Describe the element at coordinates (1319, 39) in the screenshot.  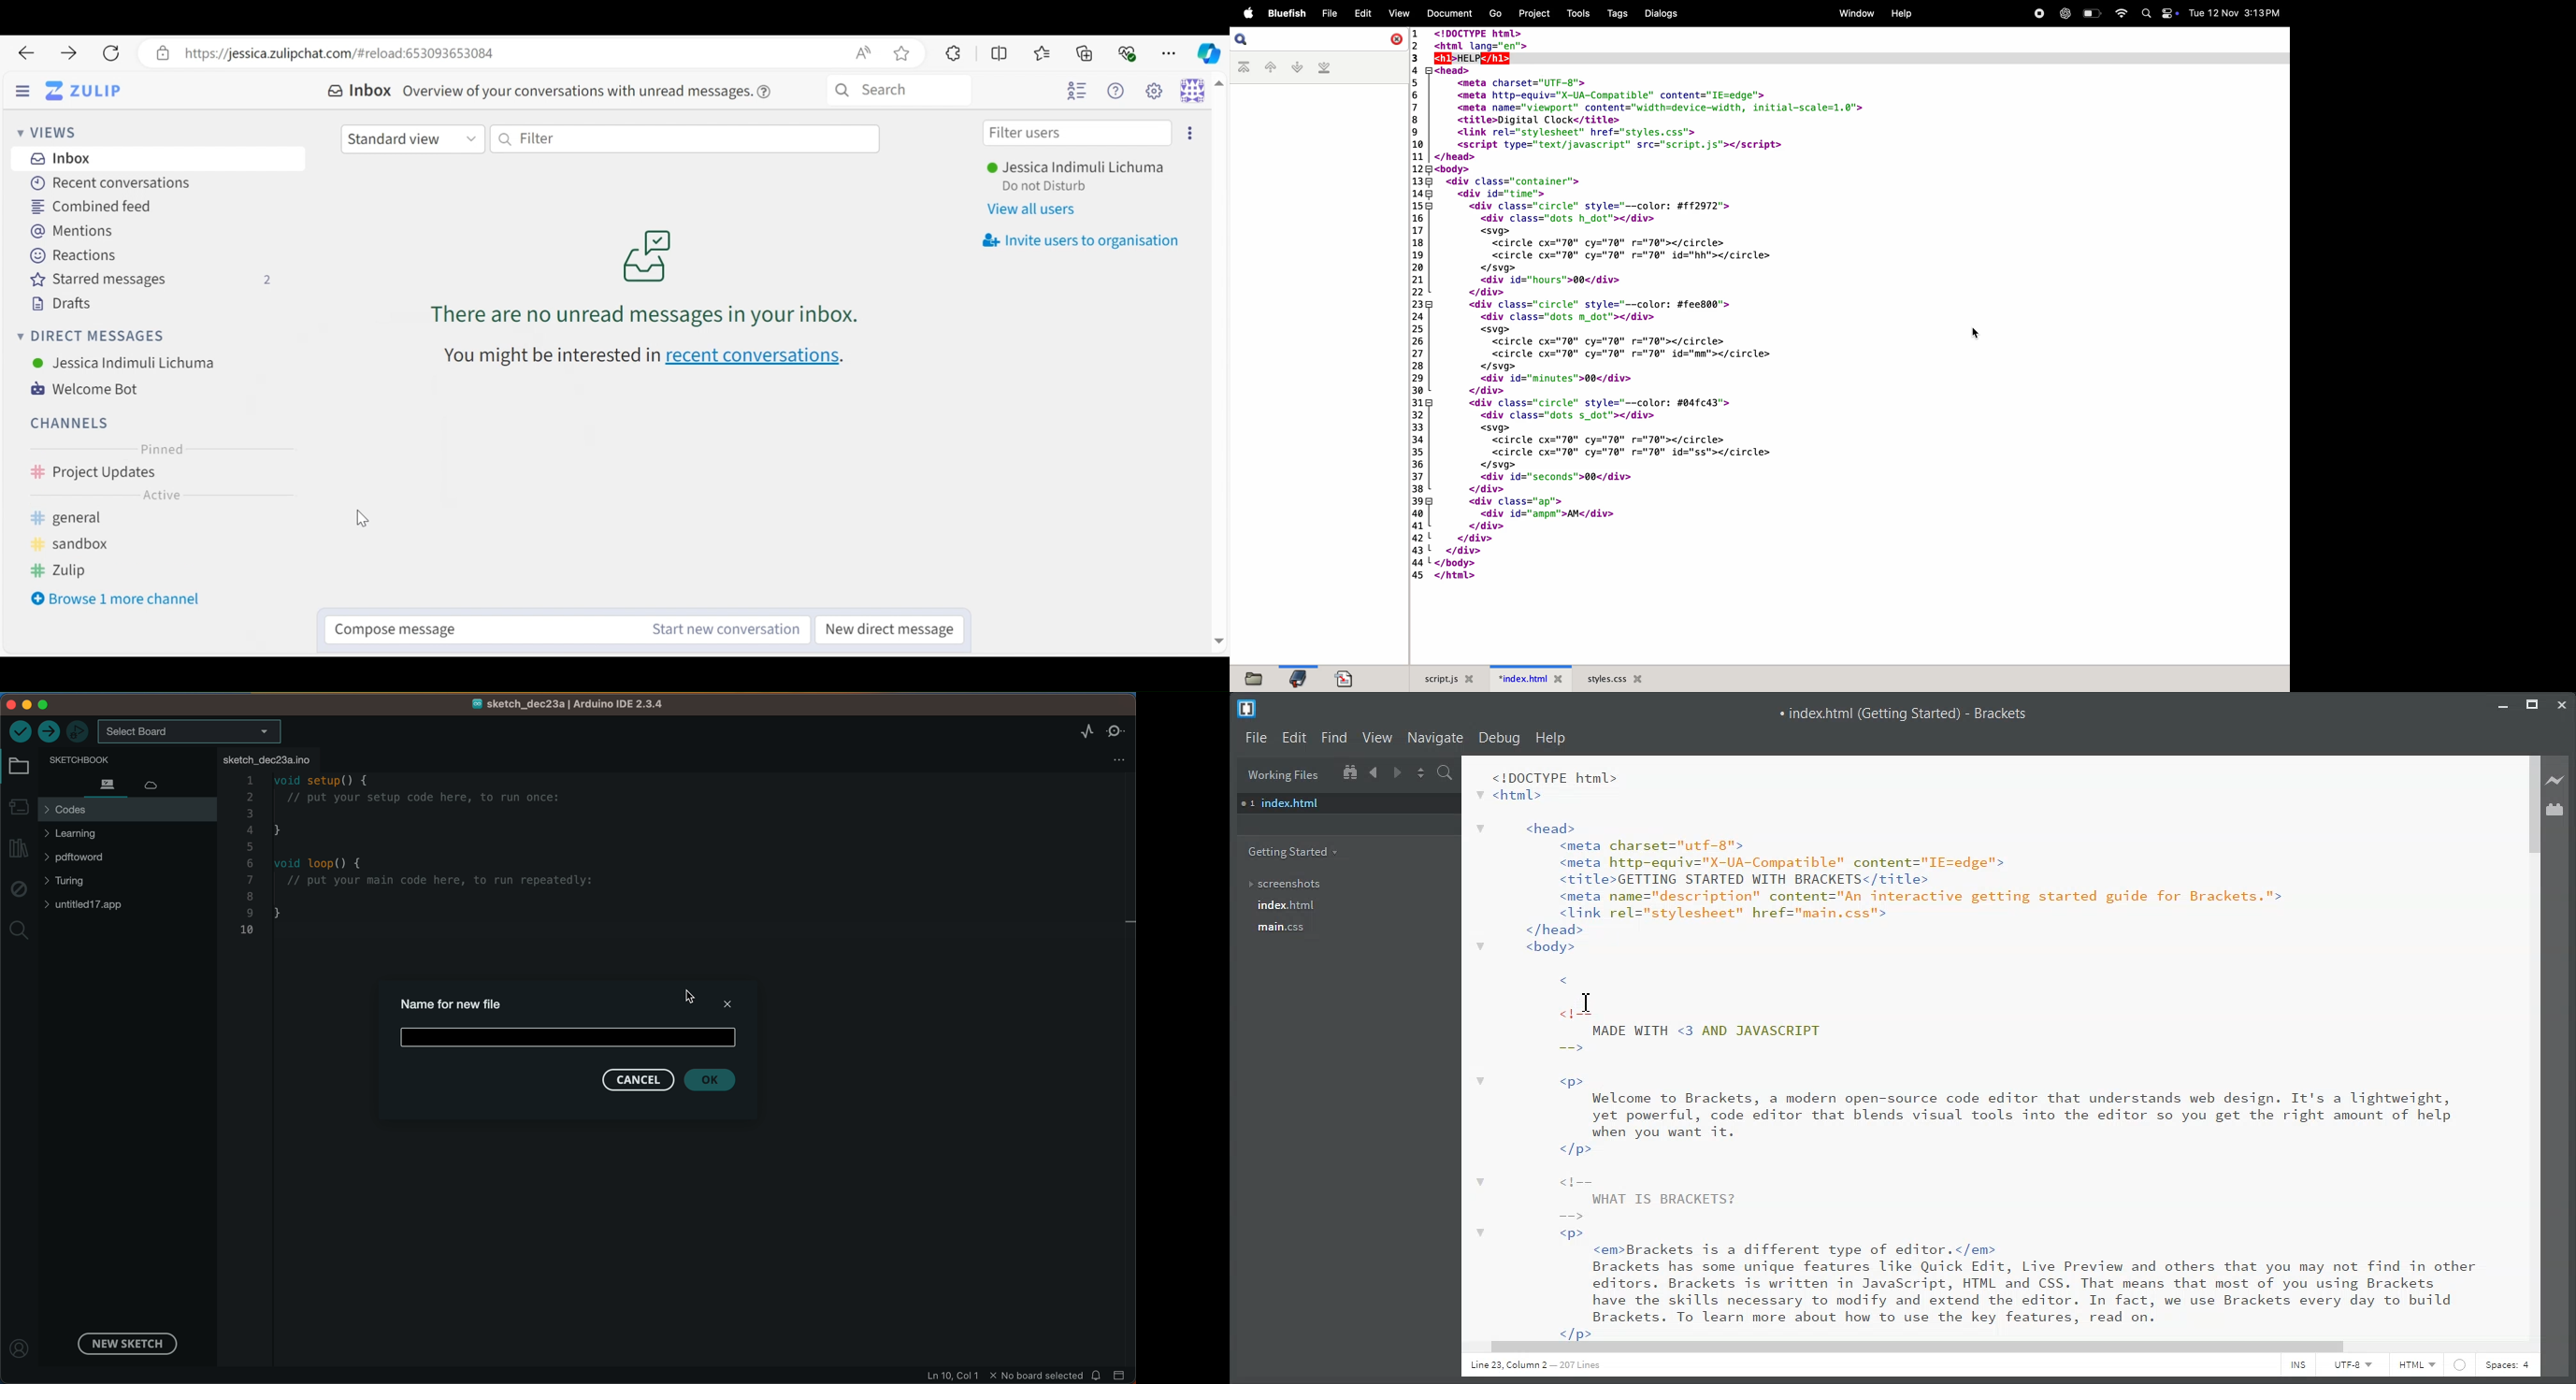
I see `search ` at that location.